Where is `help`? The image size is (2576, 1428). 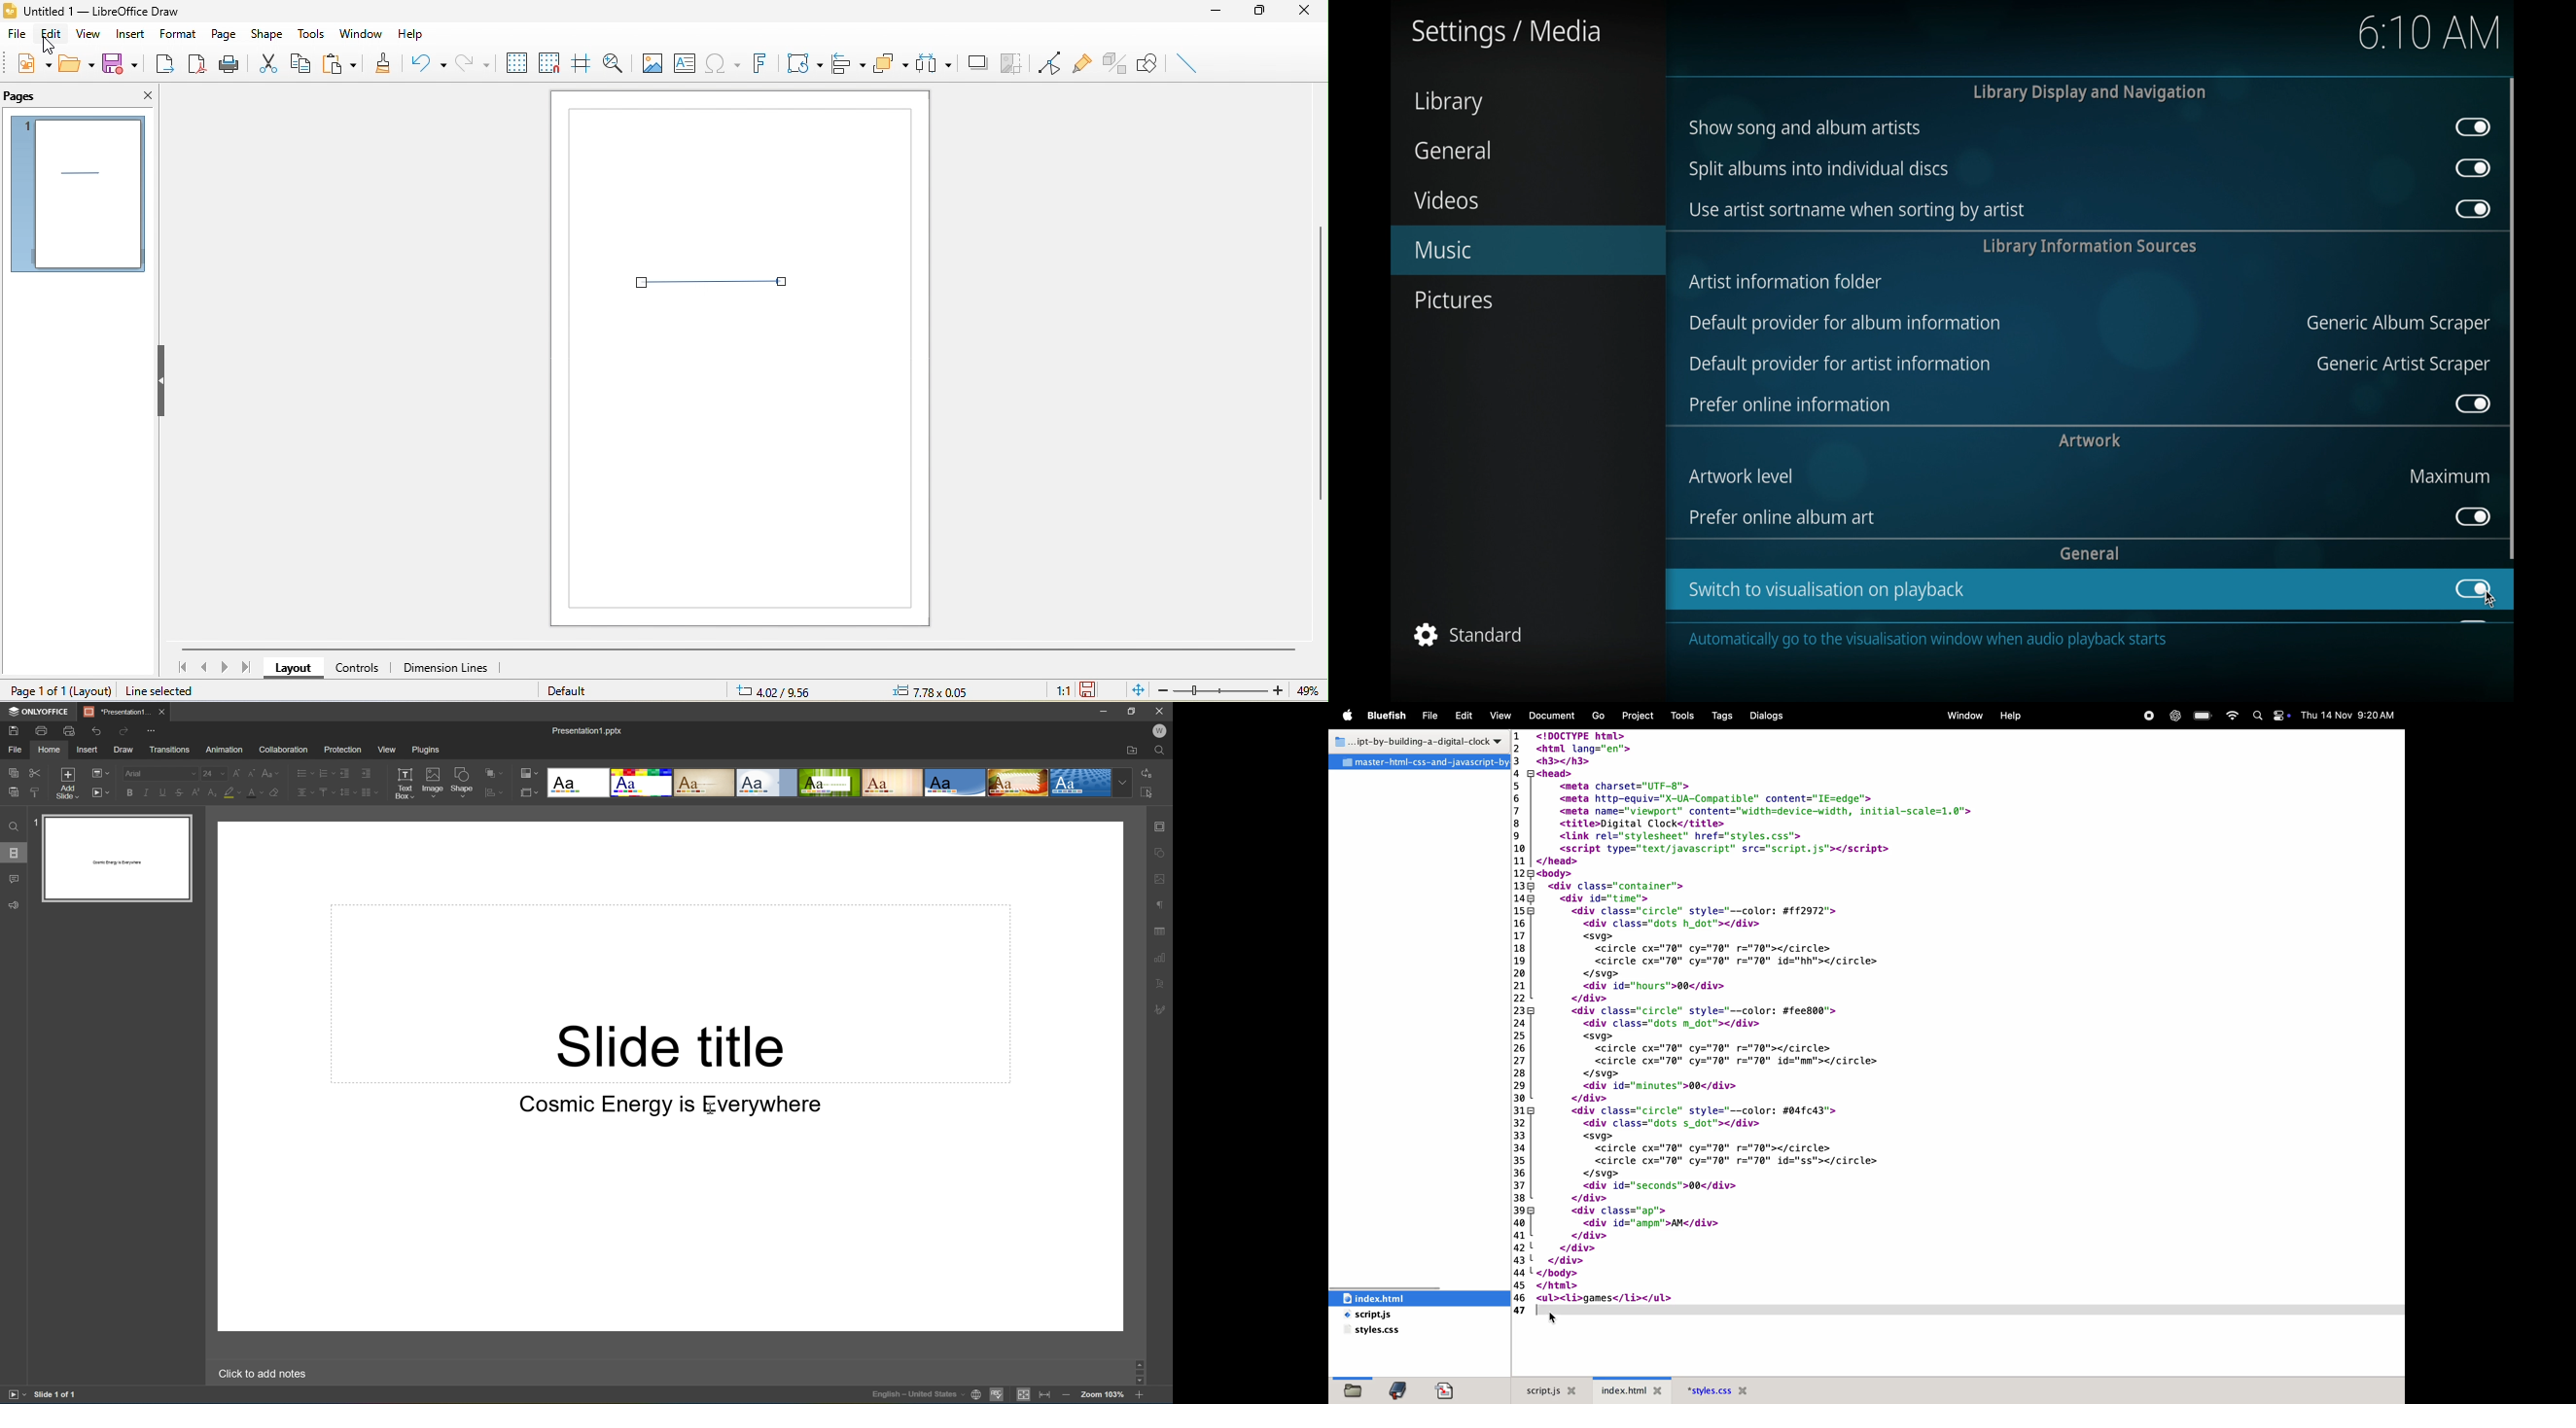
help is located at coordinates (418, 35).